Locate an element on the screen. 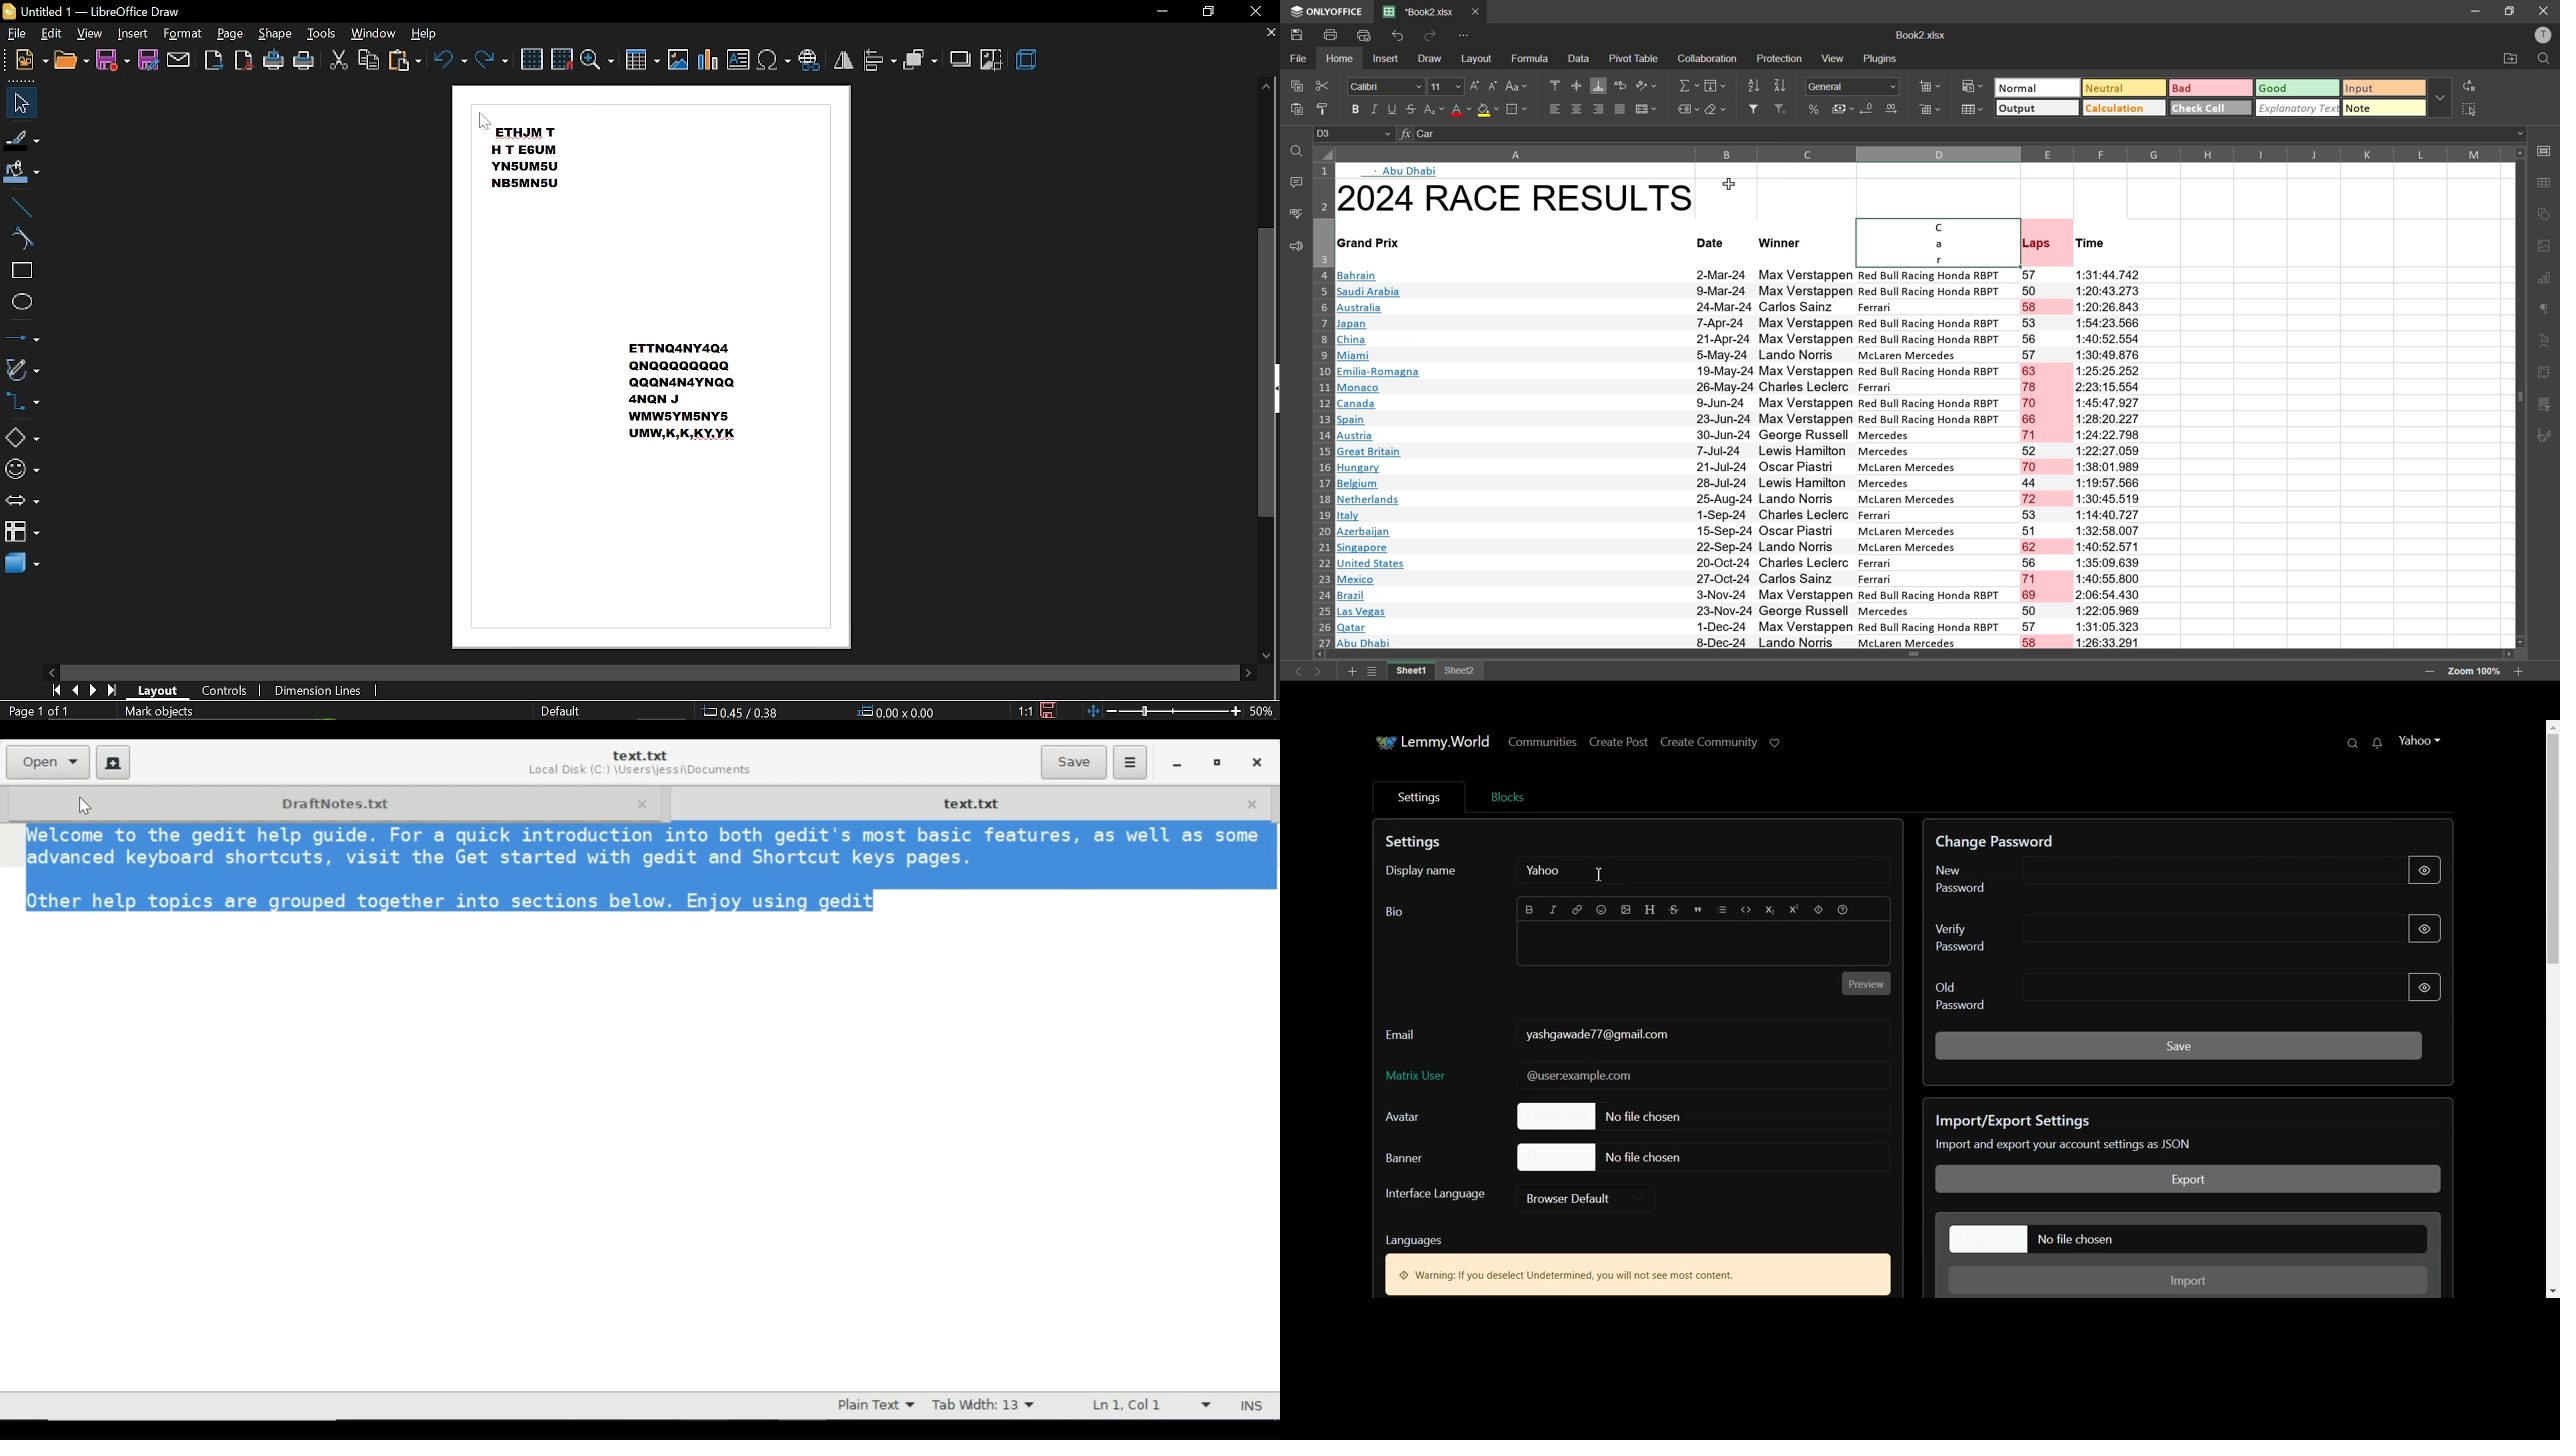 The width and height of the screenshot is (2576, 1456). clear is located at coordinates (1785, 110).